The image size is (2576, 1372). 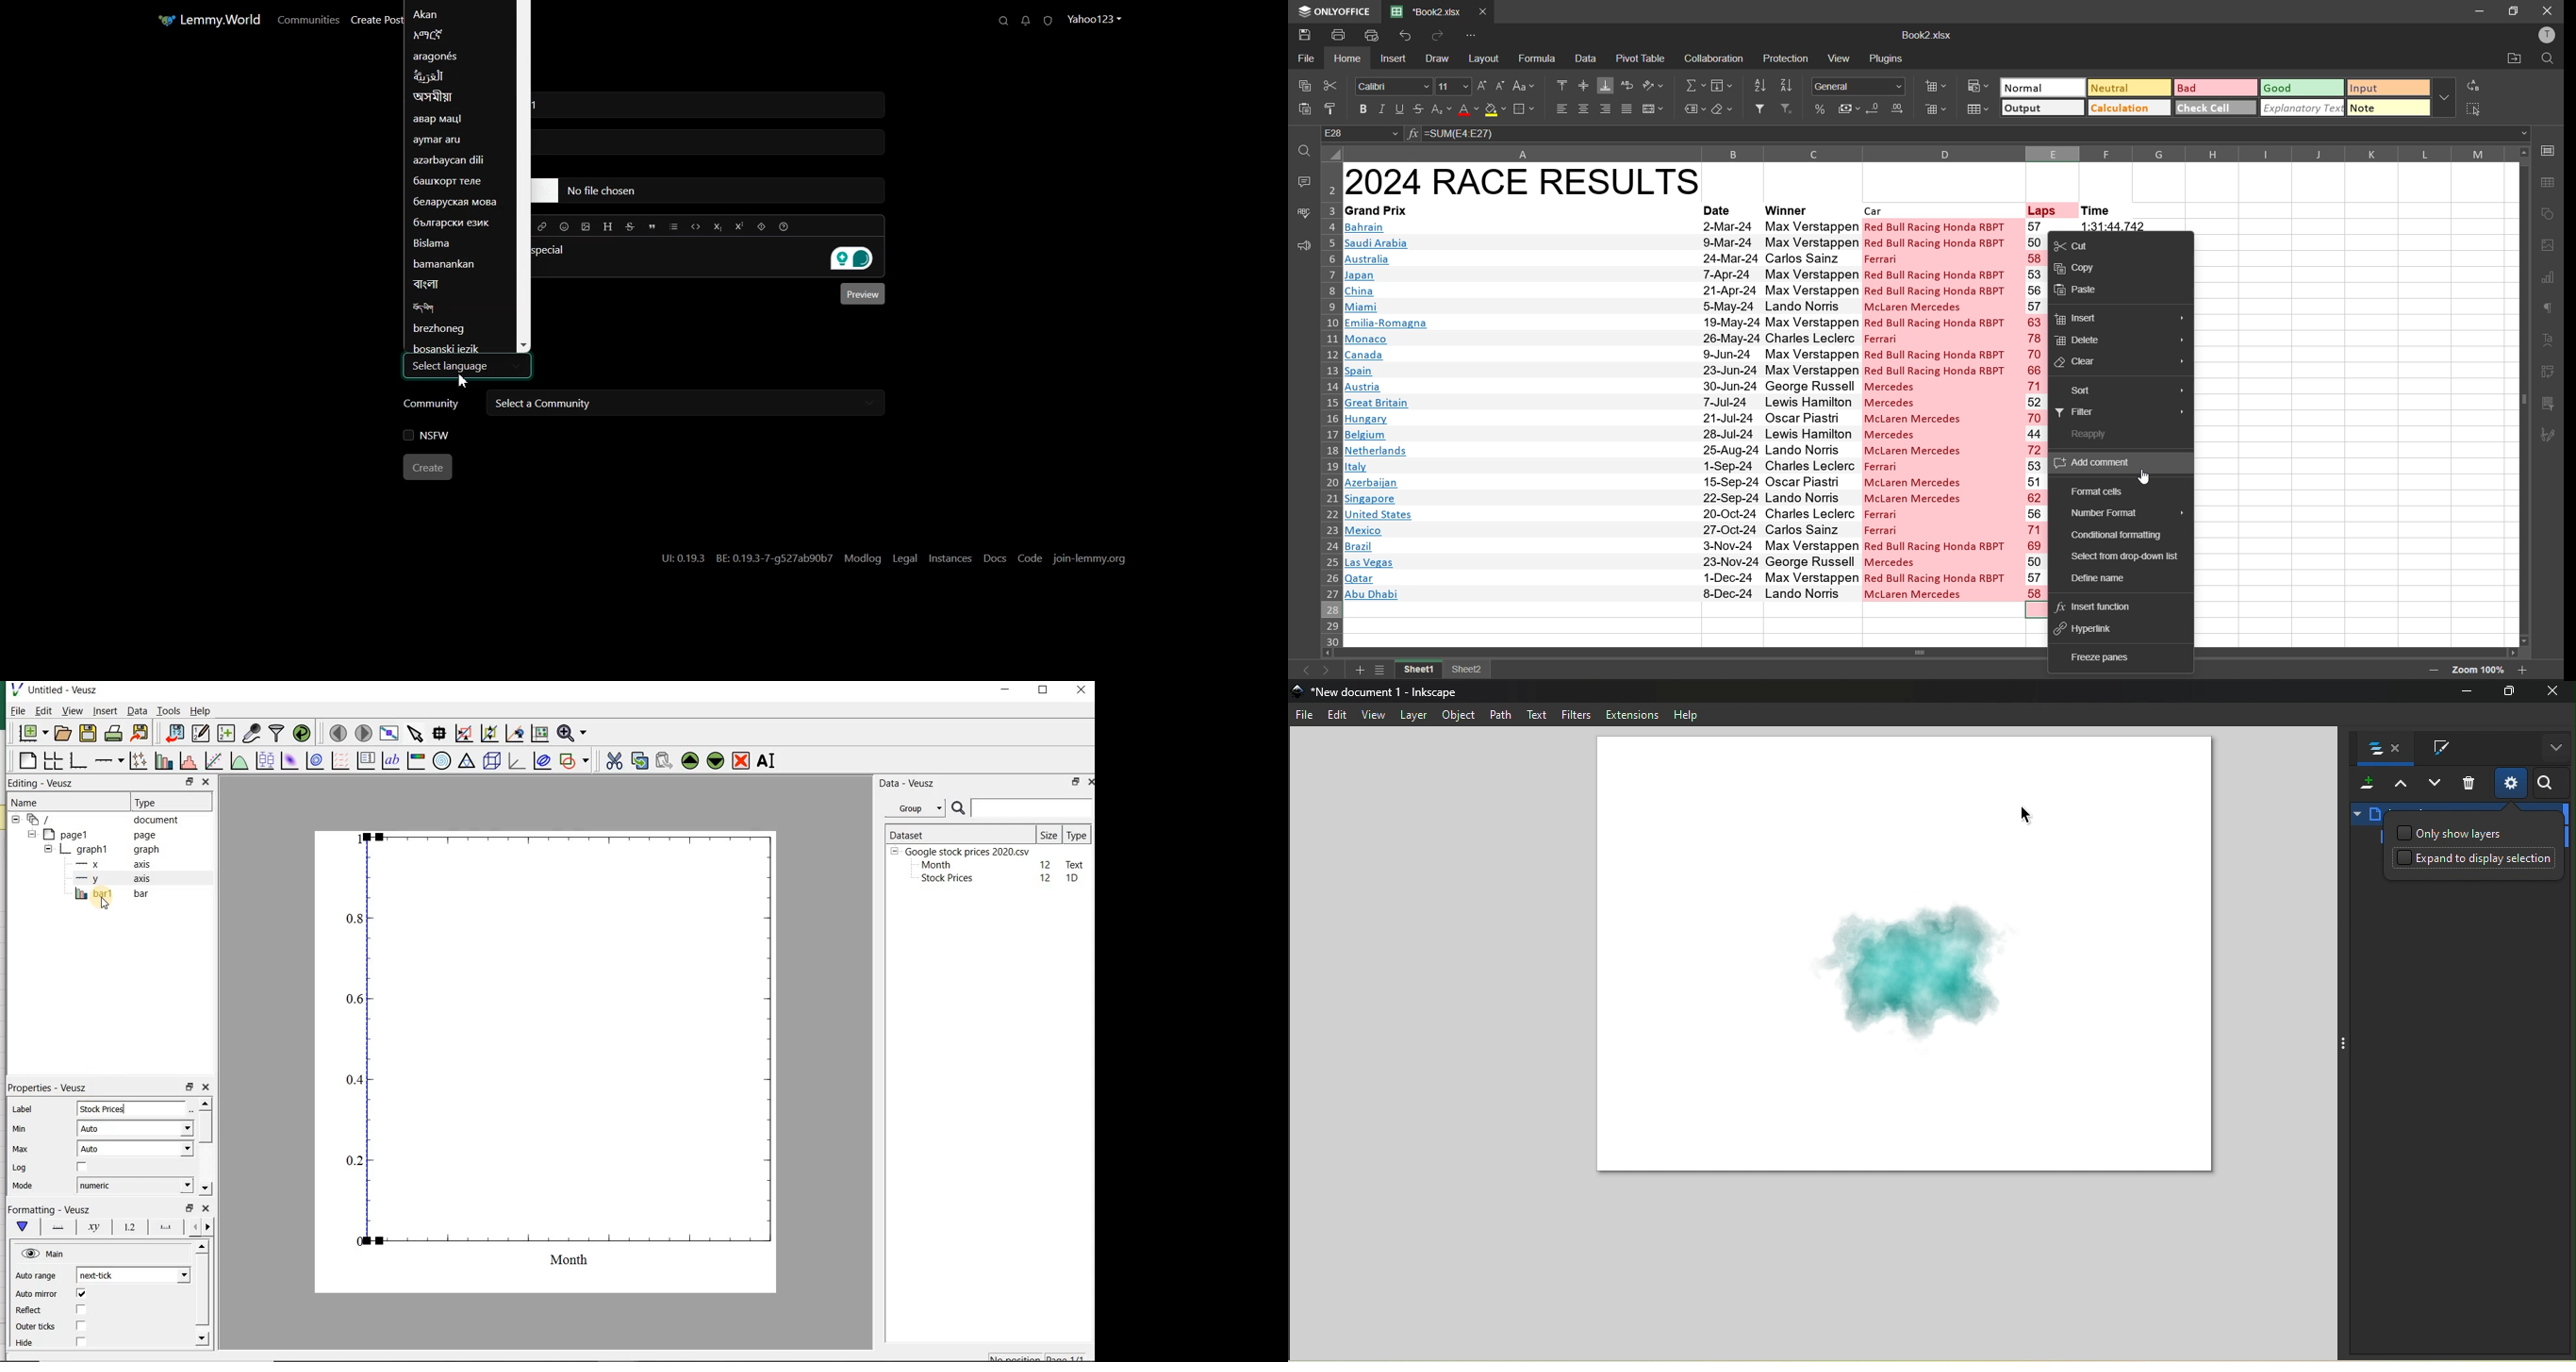 I want to click on Data - Veusz, so click(x=908, y=783).